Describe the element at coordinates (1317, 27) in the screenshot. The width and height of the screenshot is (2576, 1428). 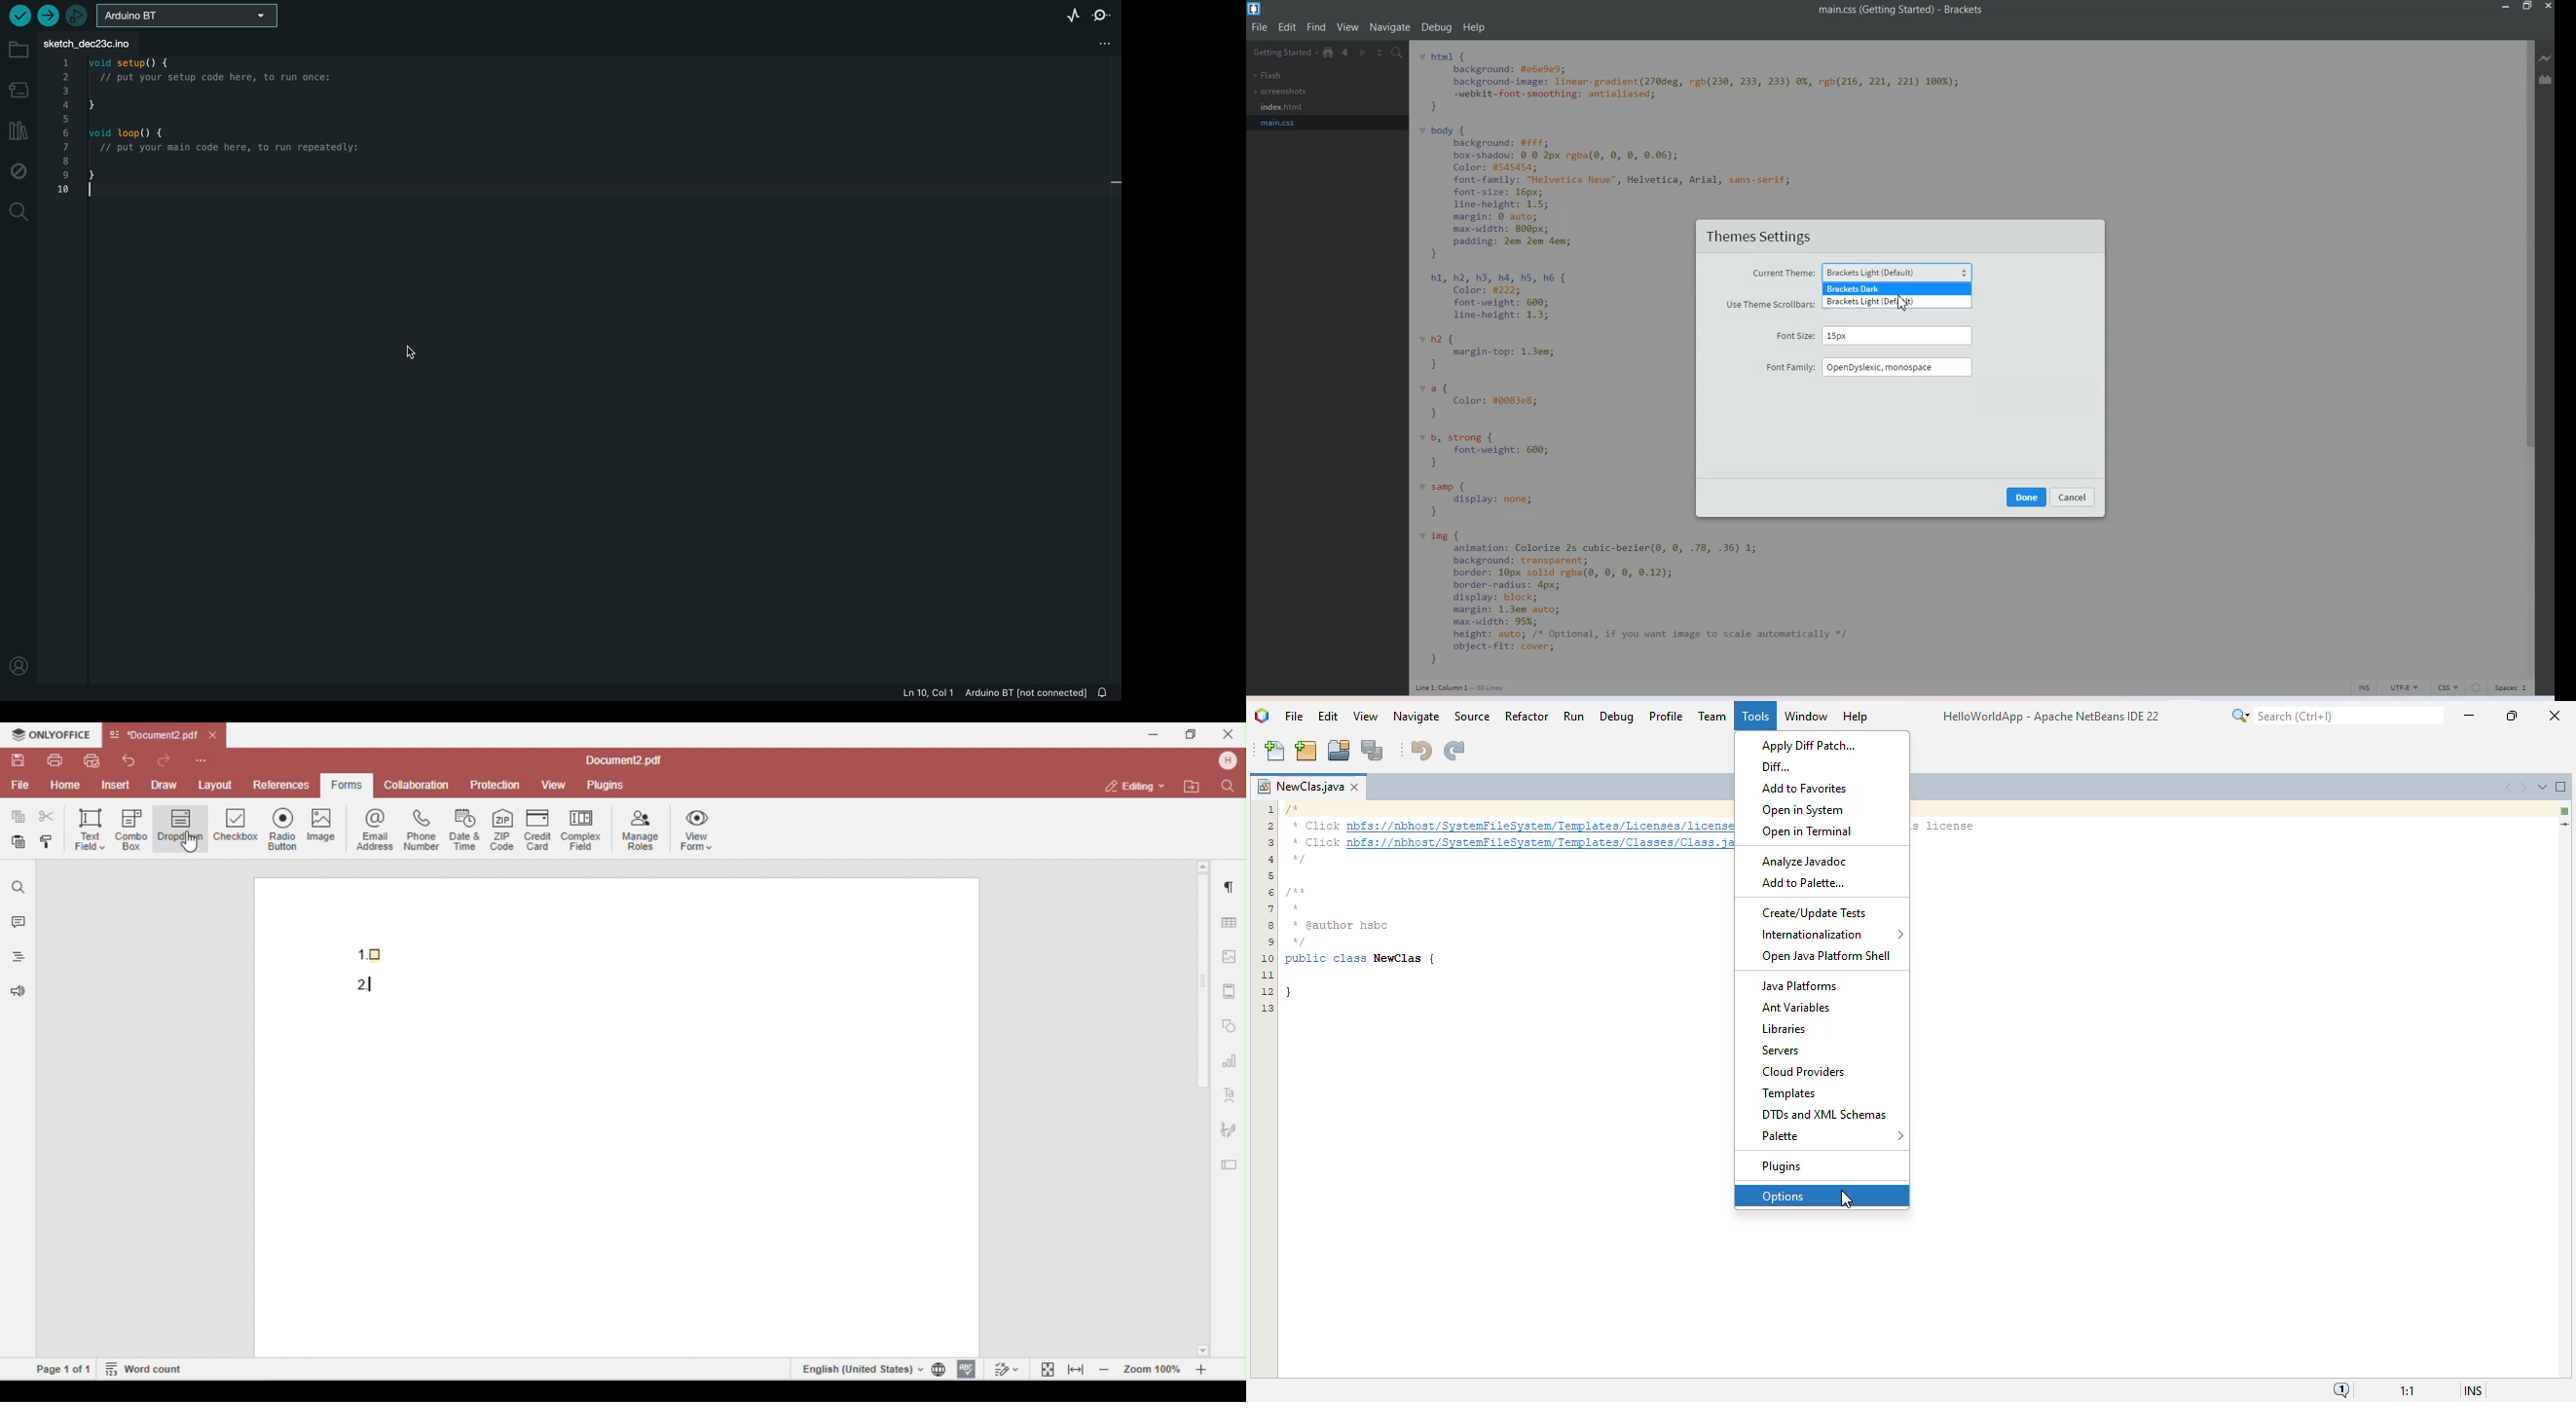
I see `Find` at that location.